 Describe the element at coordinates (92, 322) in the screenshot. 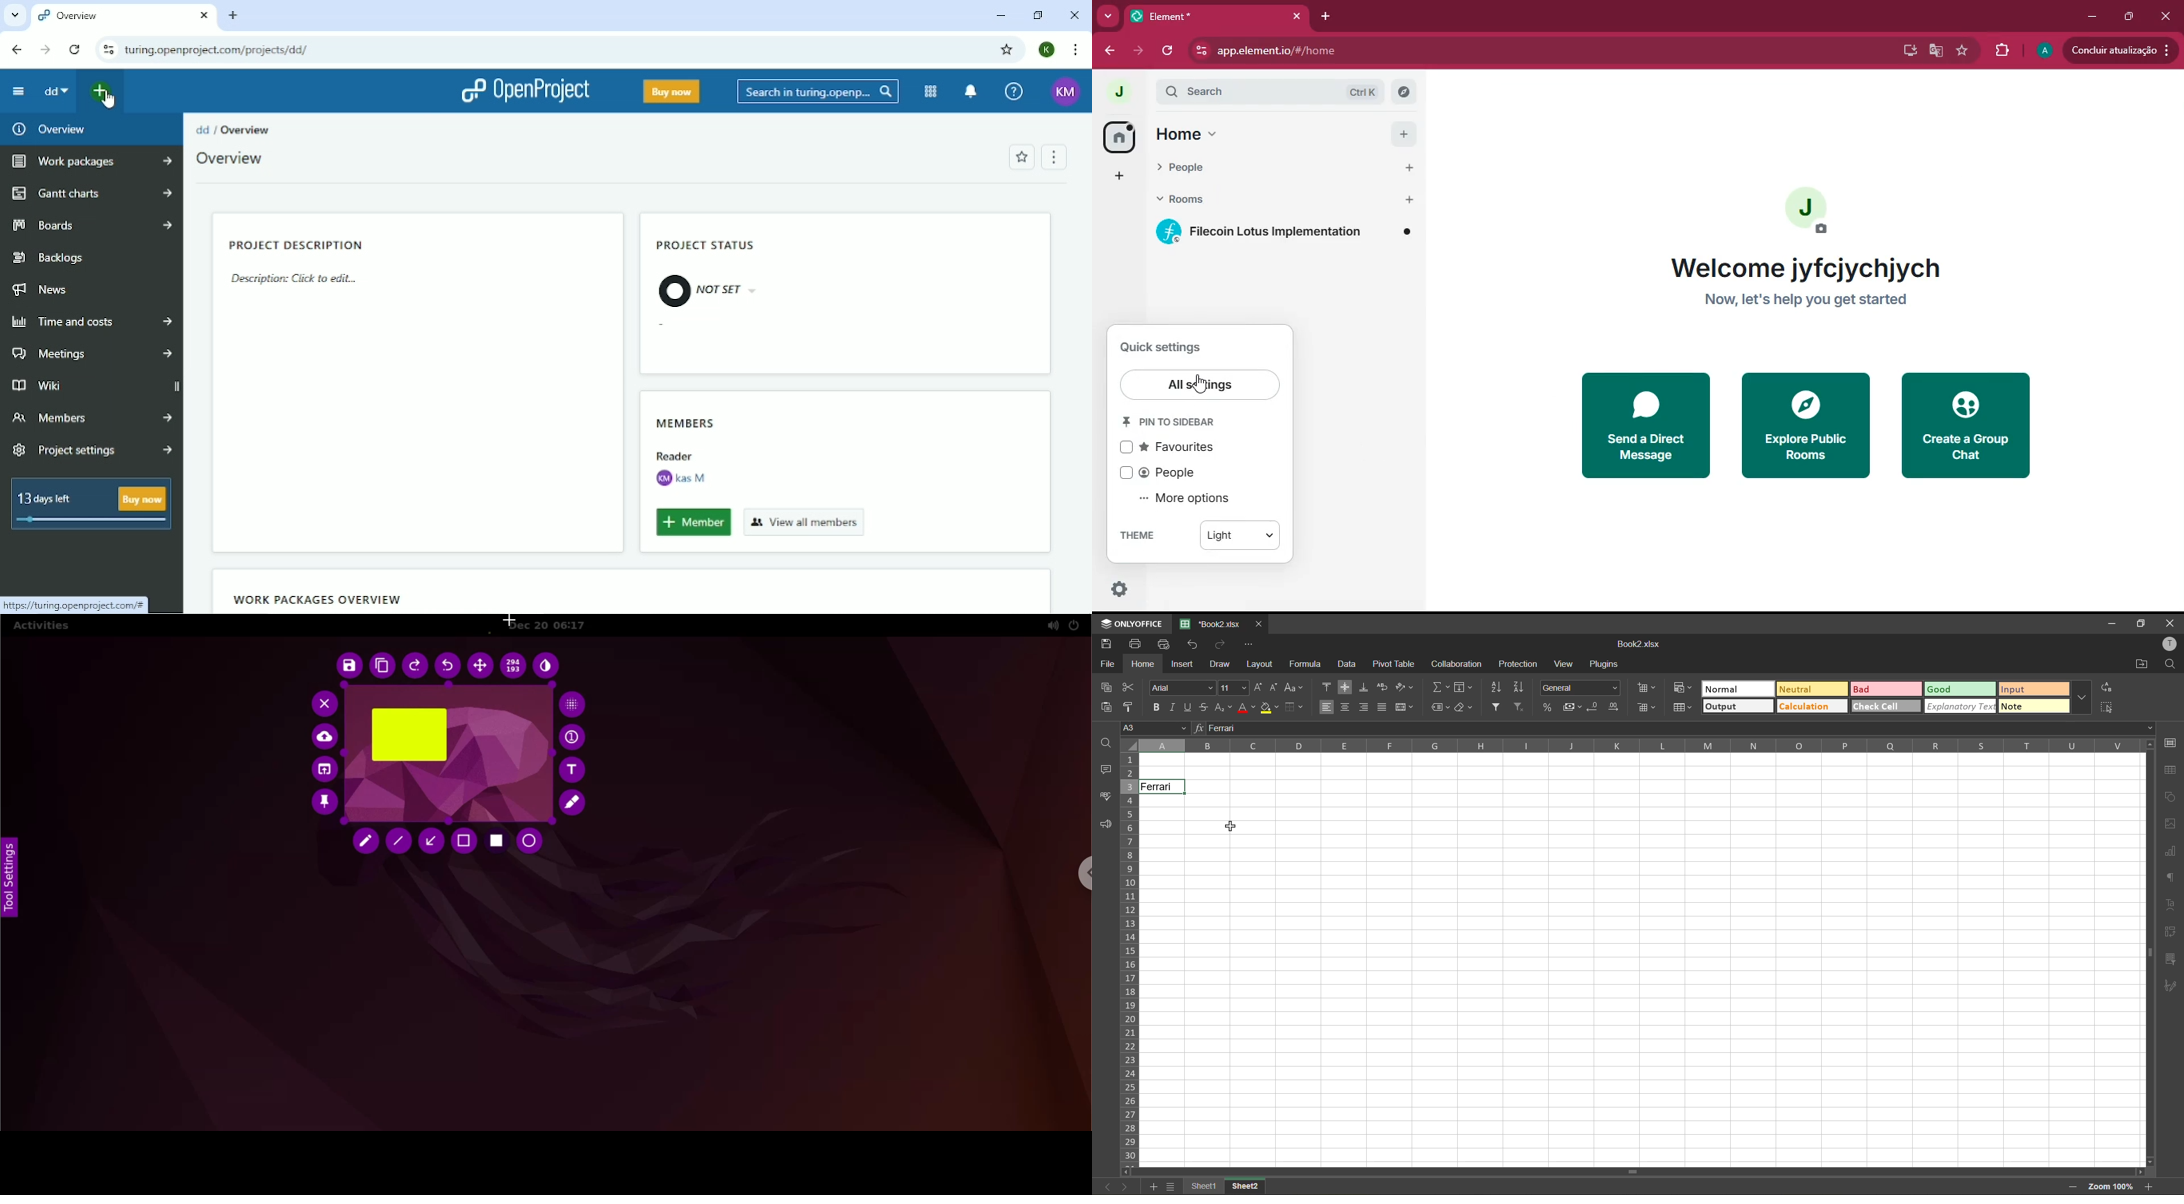

I see `Time and costs` at that location.